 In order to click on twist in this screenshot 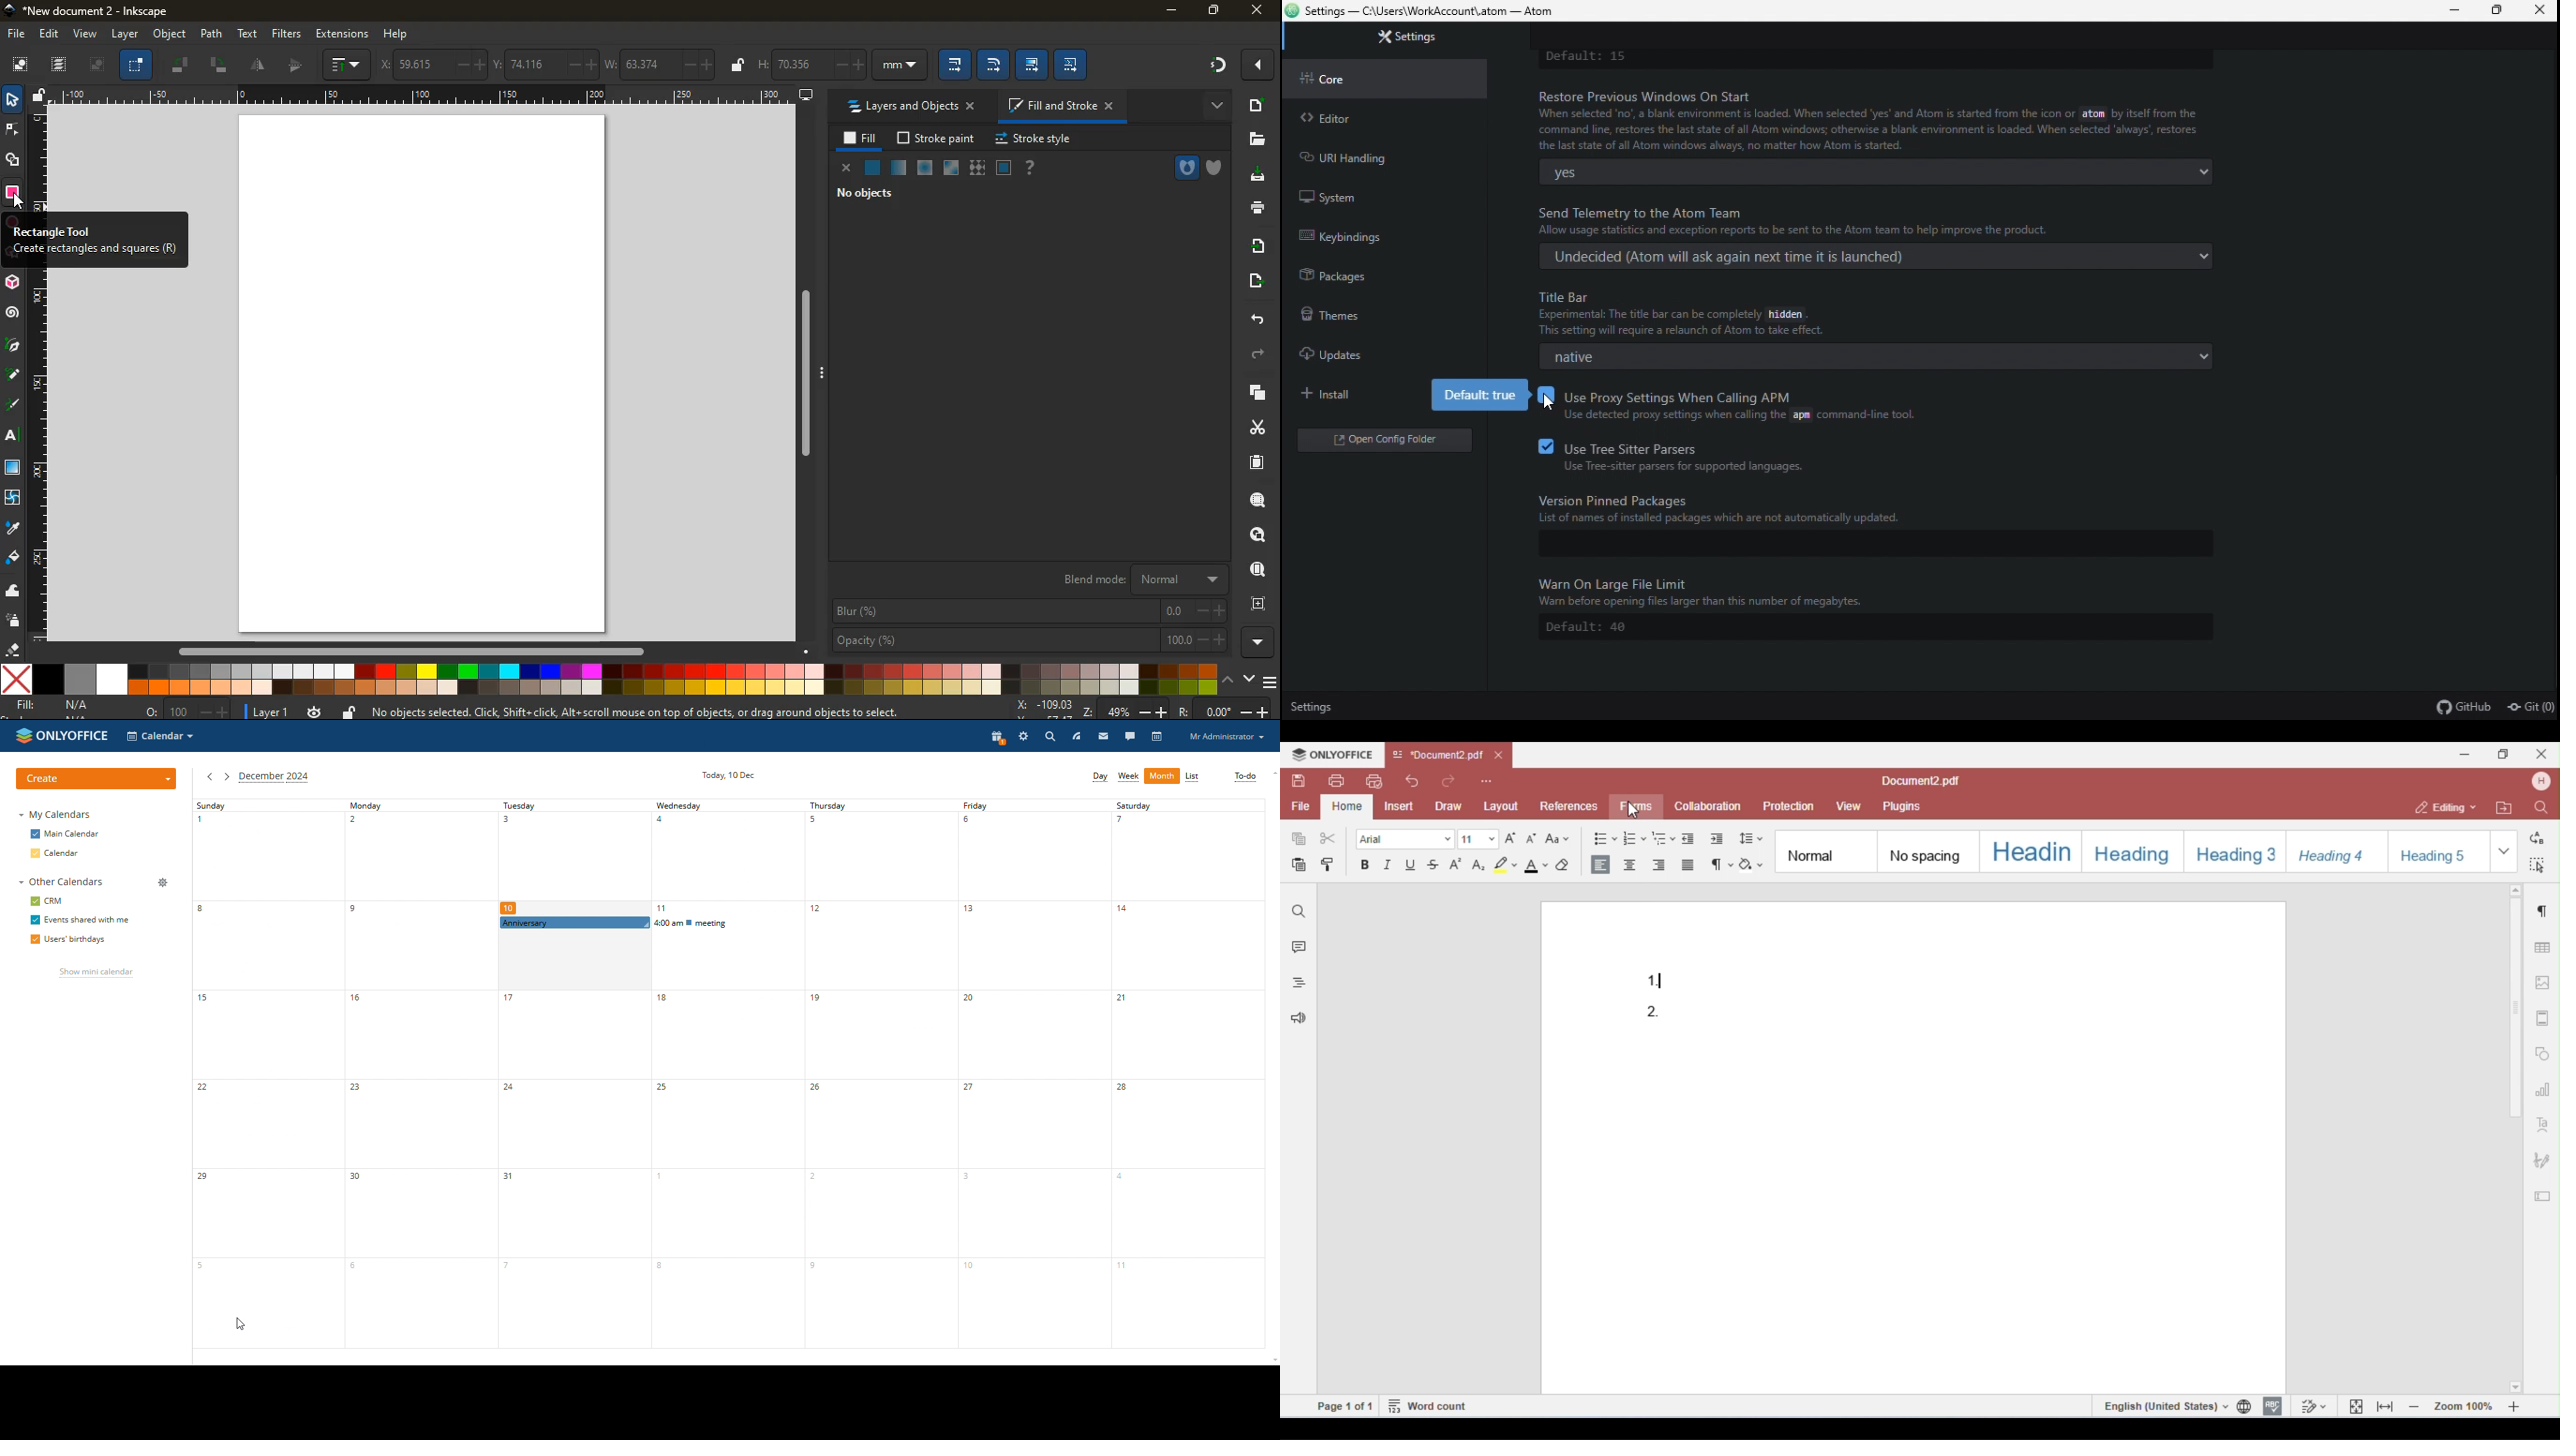, I will do `click(14, 499)`.